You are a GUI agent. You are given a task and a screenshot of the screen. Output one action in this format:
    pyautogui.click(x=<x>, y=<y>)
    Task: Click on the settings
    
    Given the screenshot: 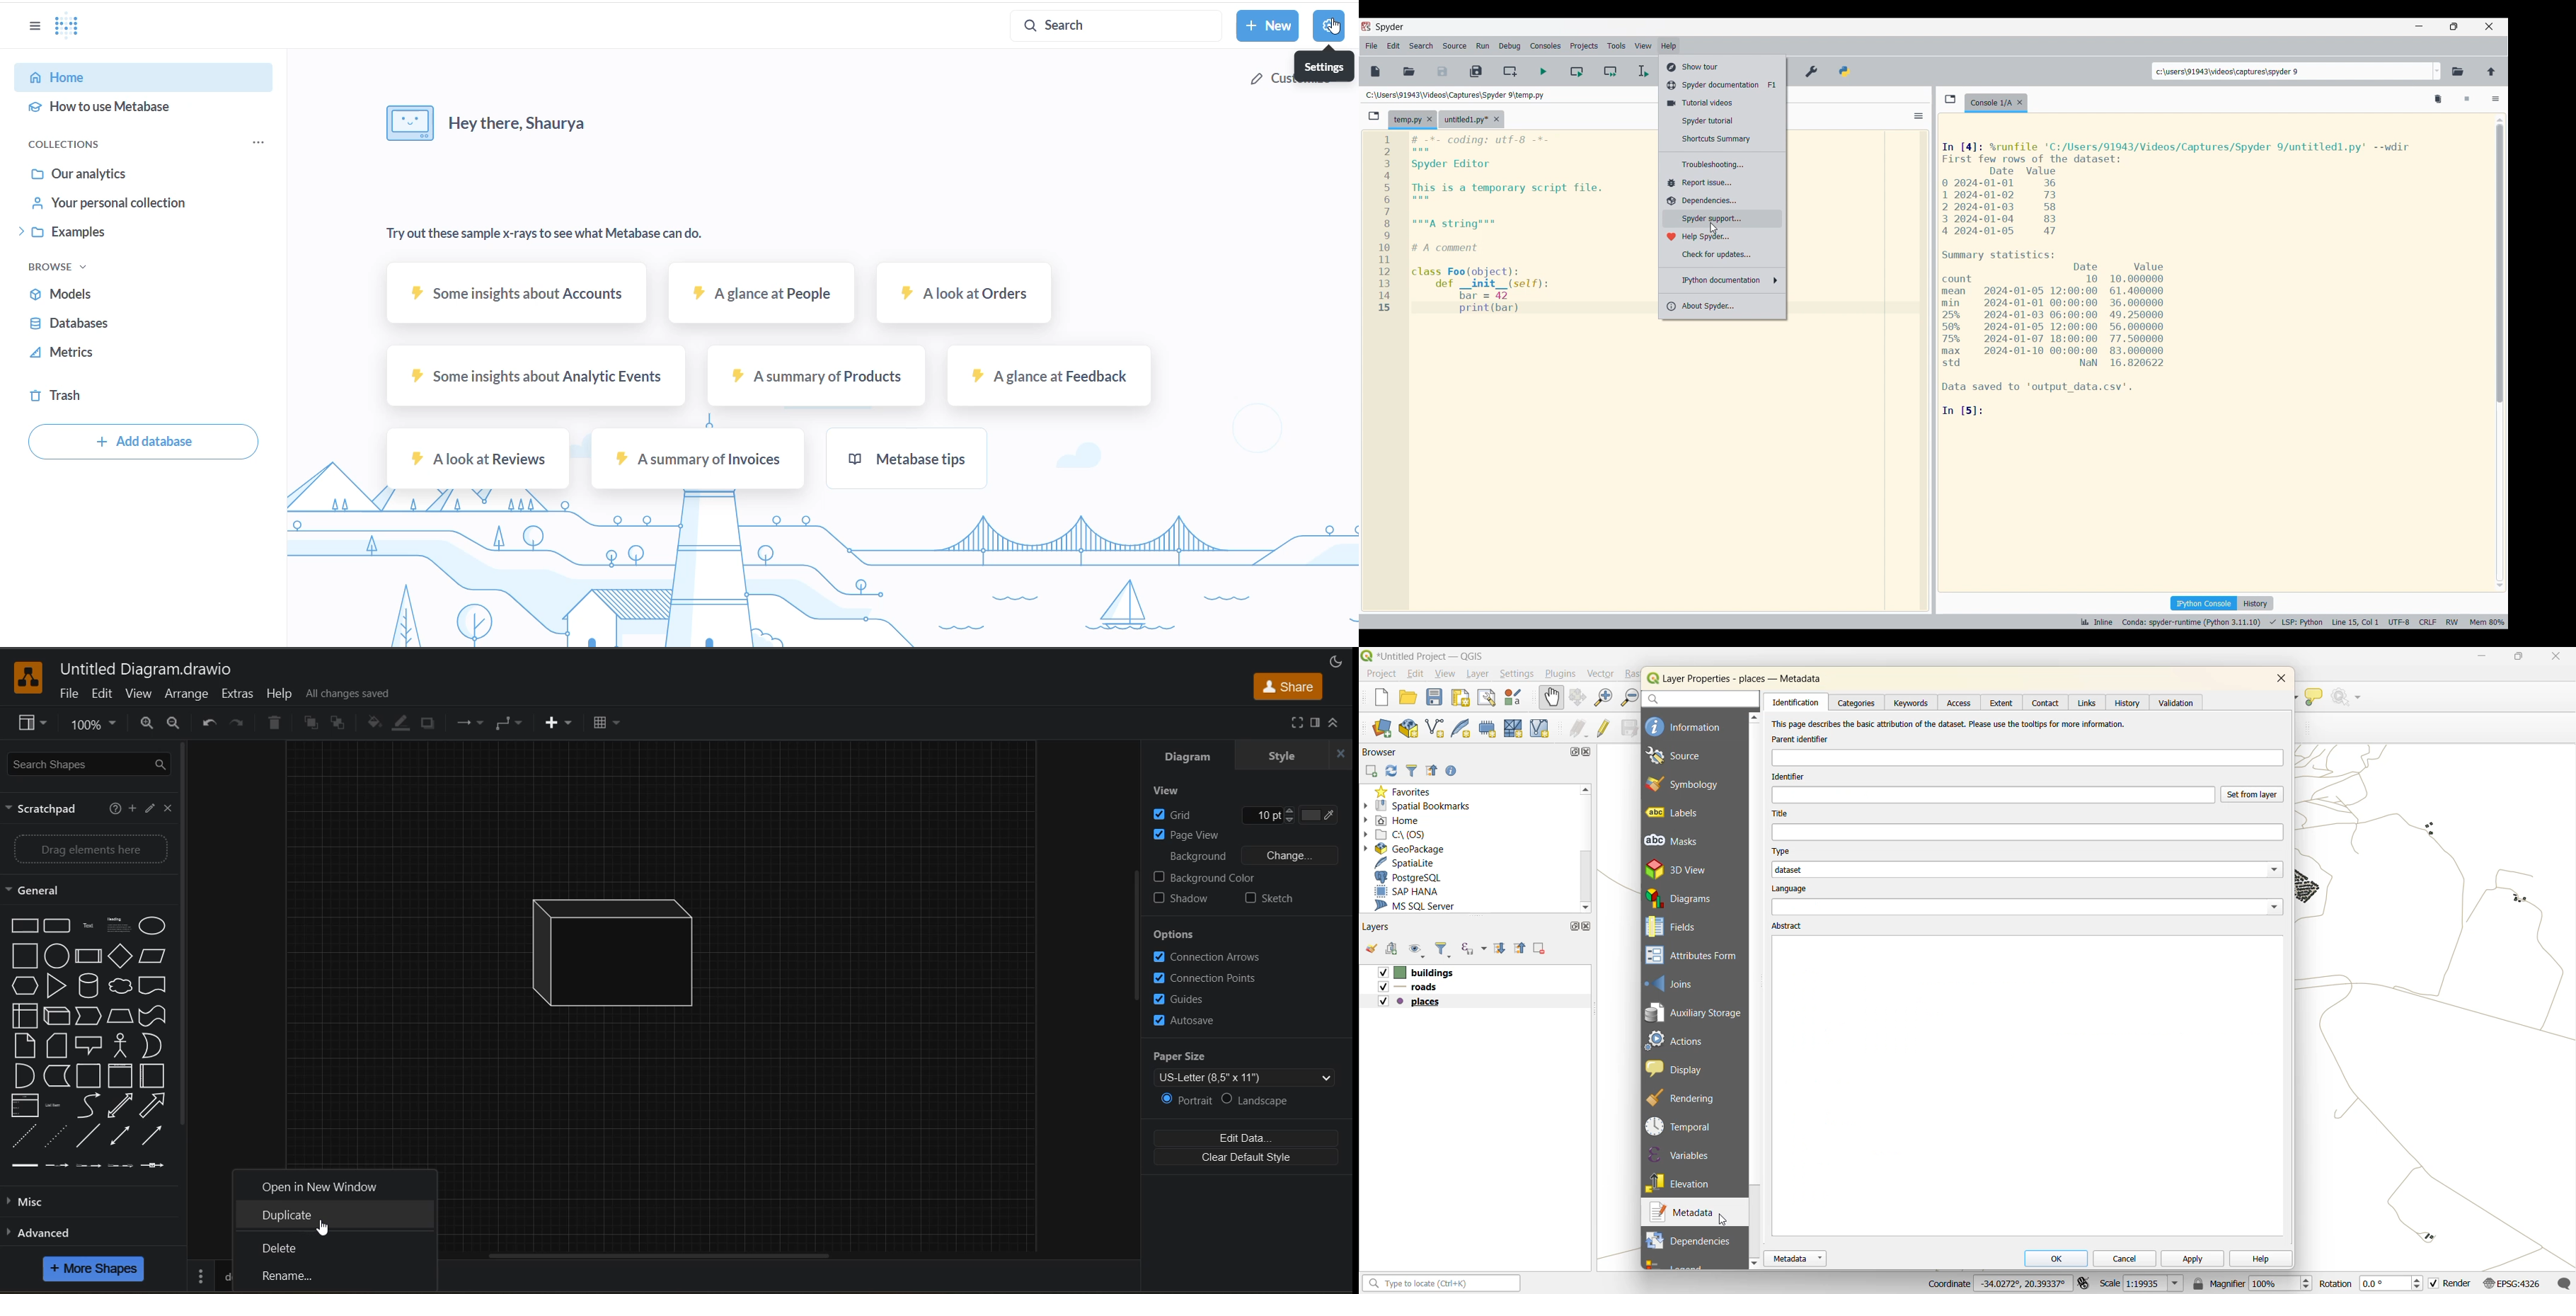 What is the action you would take?
    pyautogui.click(x=1330, y=28)
    